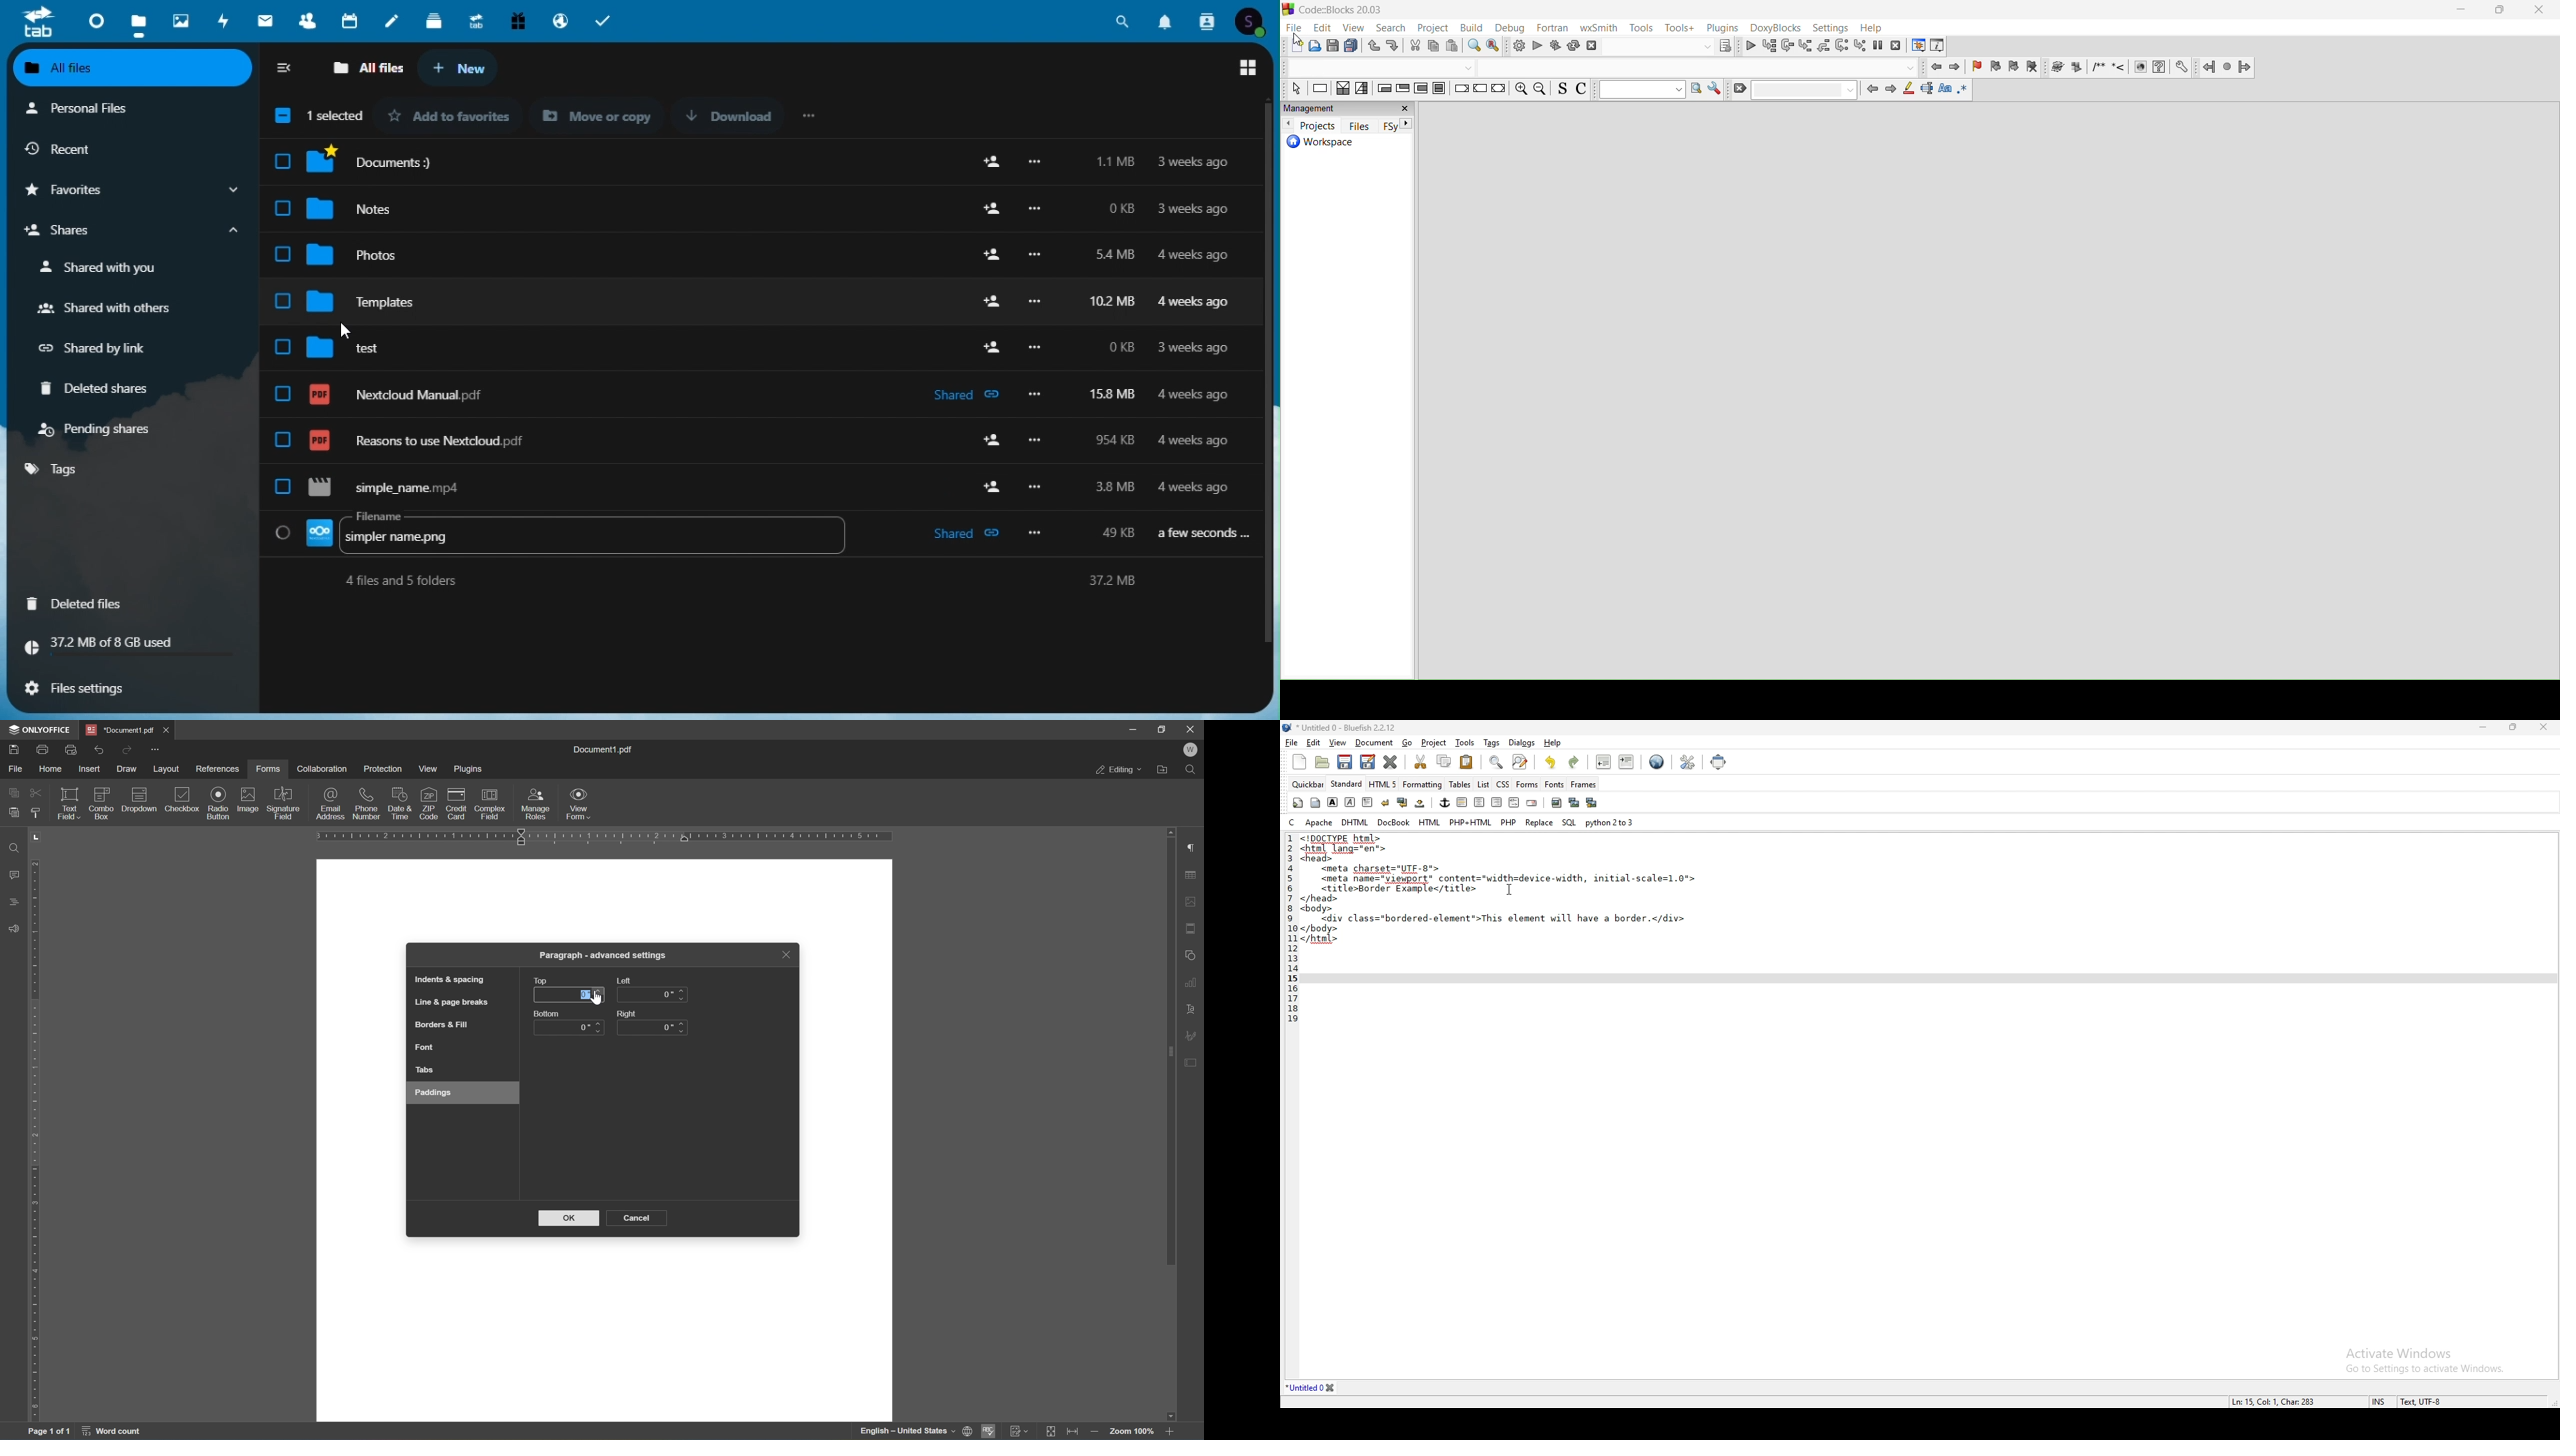 This screenshot has height=1456, width=2576. What do you see at coordinates (1499, 92) in the screenshot?
I see `return instructions` at bounding box center [1499, 92].